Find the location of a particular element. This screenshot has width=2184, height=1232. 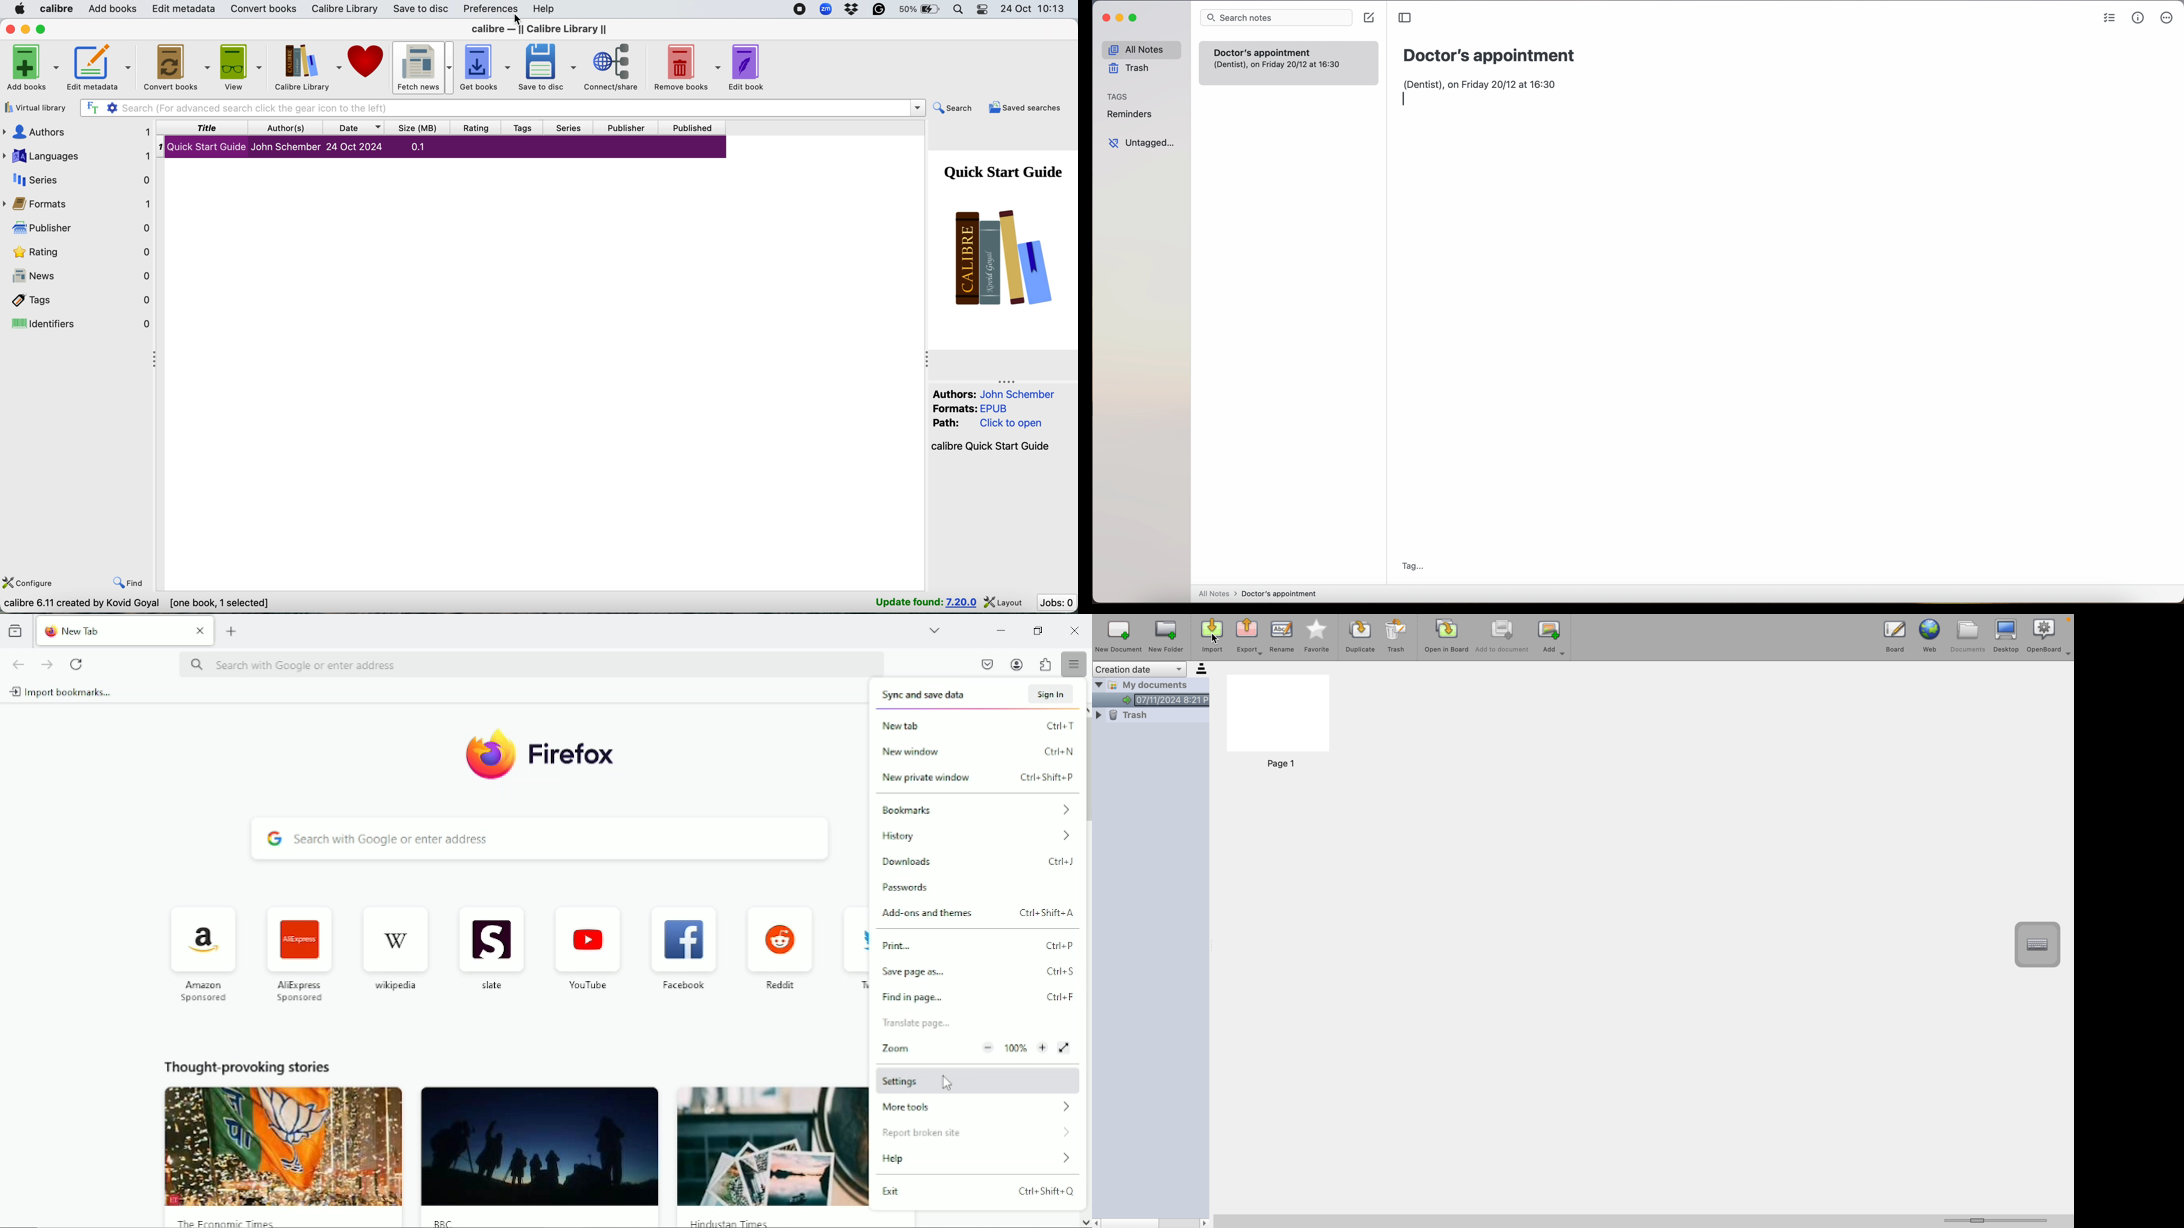

get books is located at coordinates (486, 70).